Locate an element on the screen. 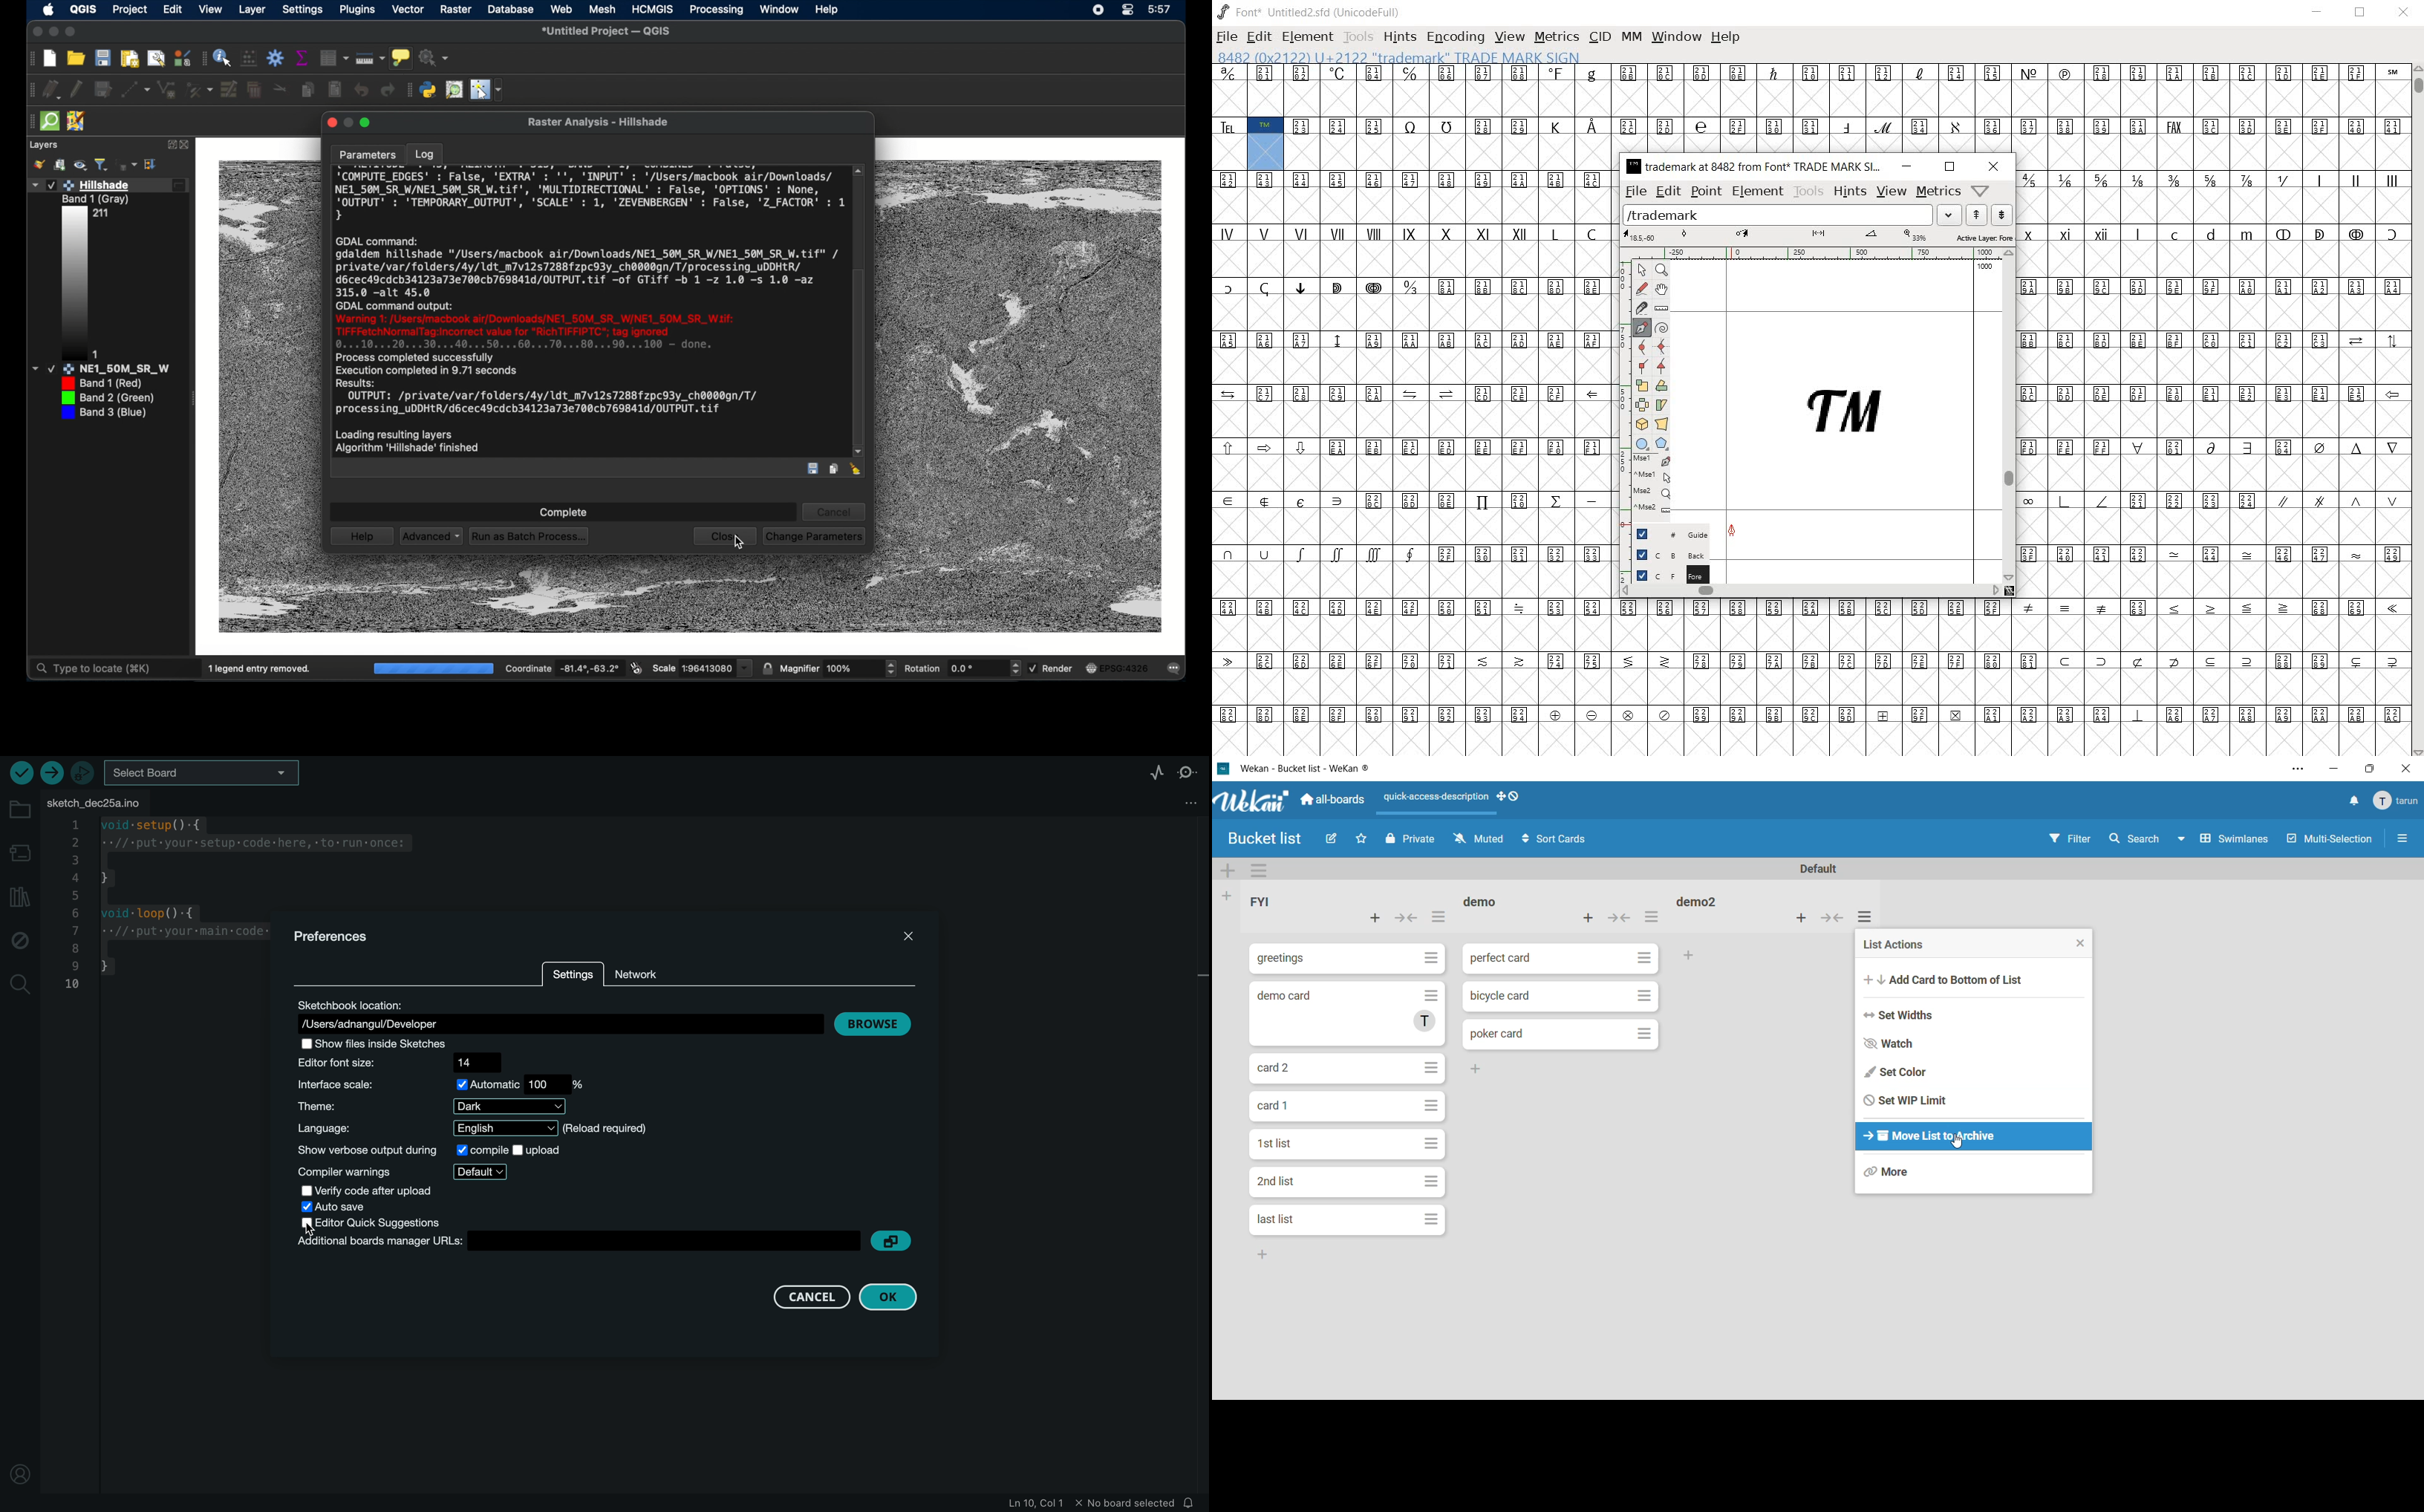  style manager is located at coordinates (182, 57).